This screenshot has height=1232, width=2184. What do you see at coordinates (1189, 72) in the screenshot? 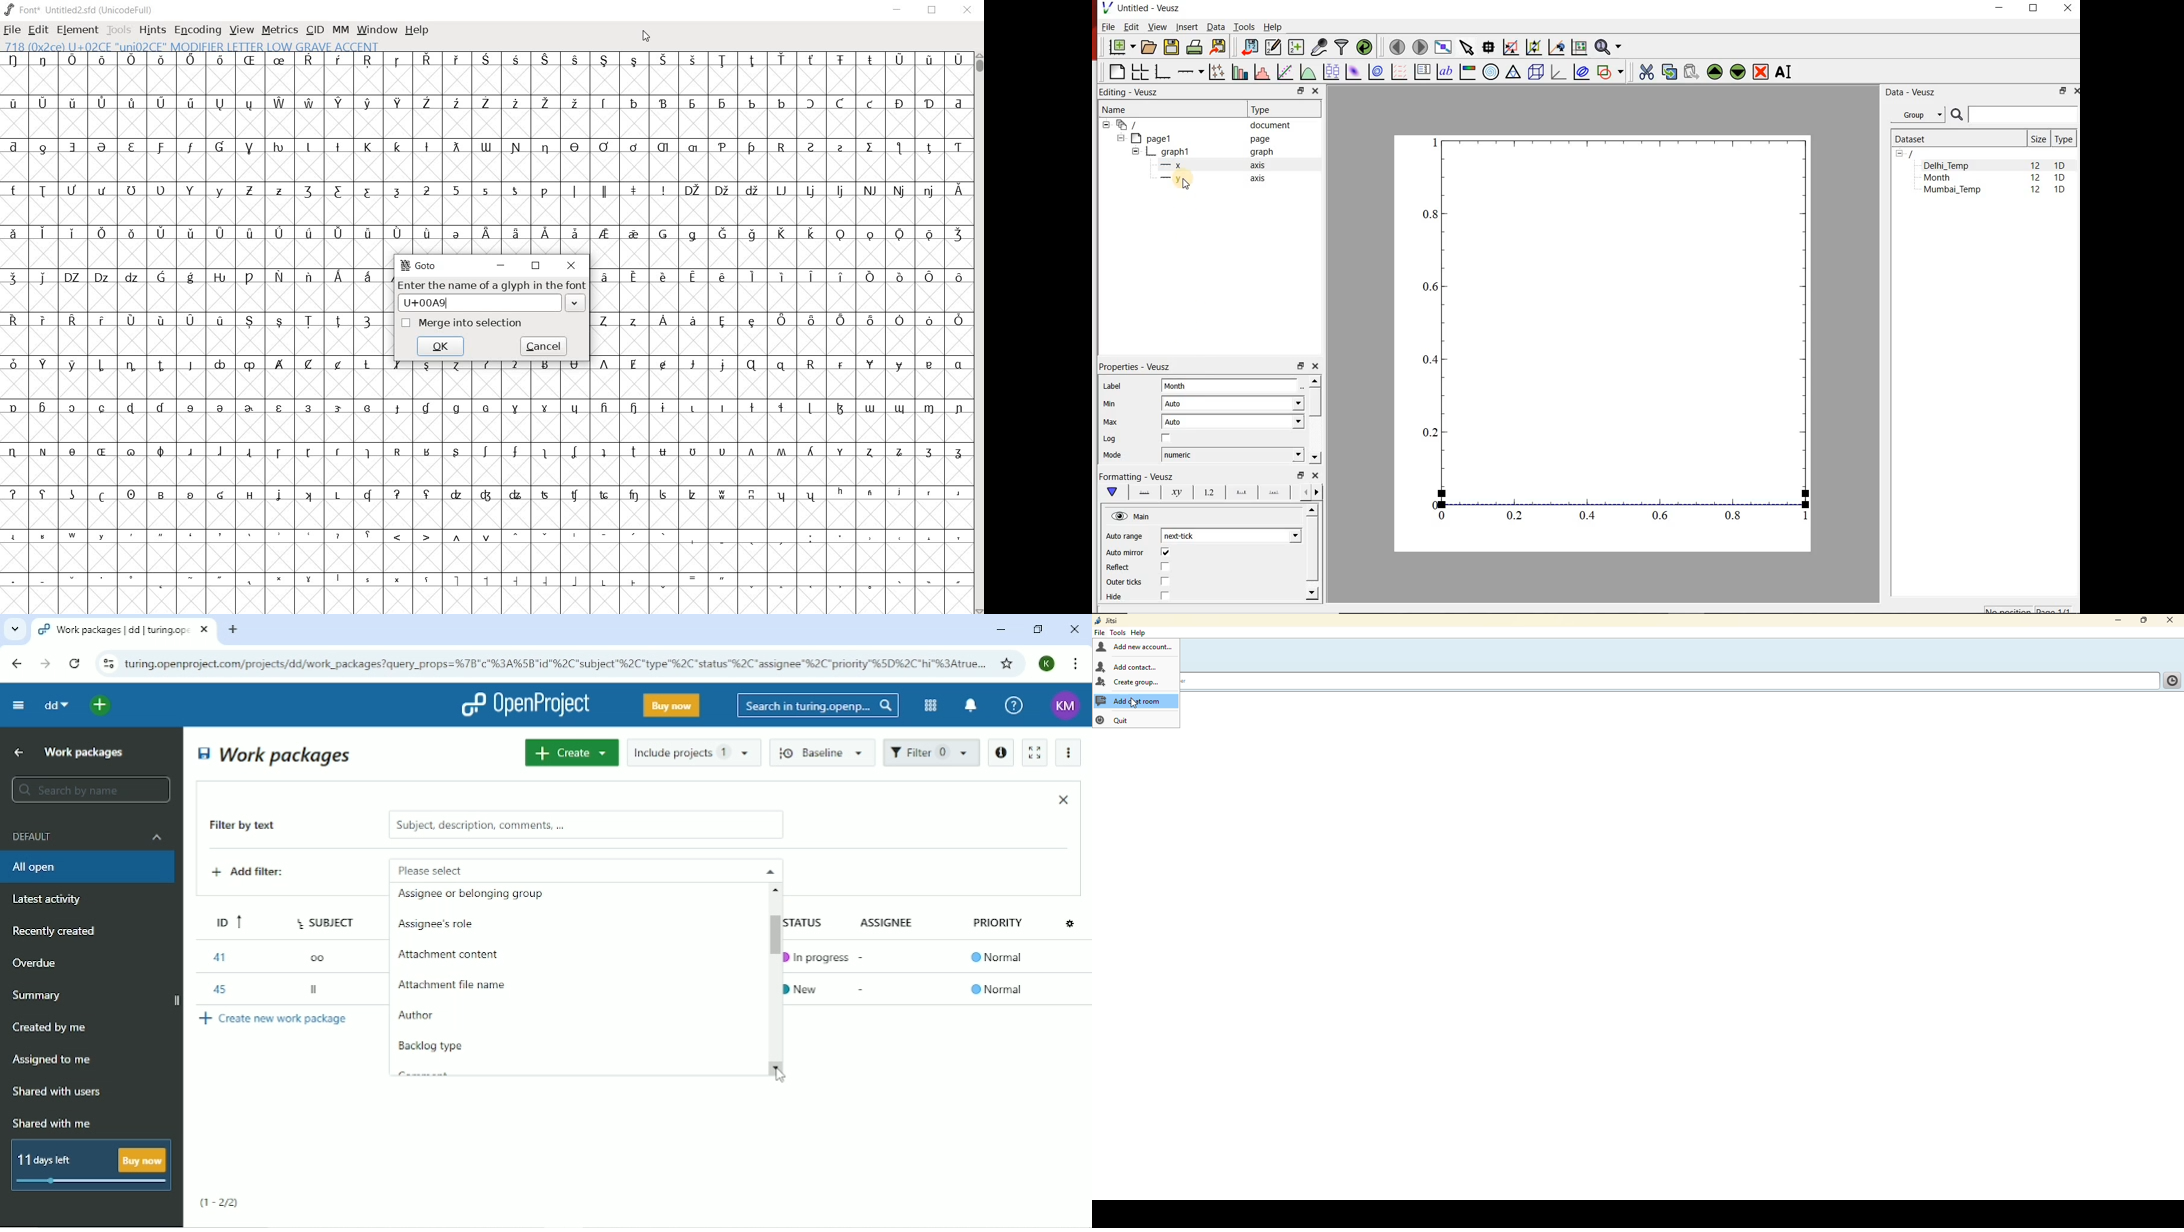
I see `Add an axis to the plot` at bounding box center [1189, 72].